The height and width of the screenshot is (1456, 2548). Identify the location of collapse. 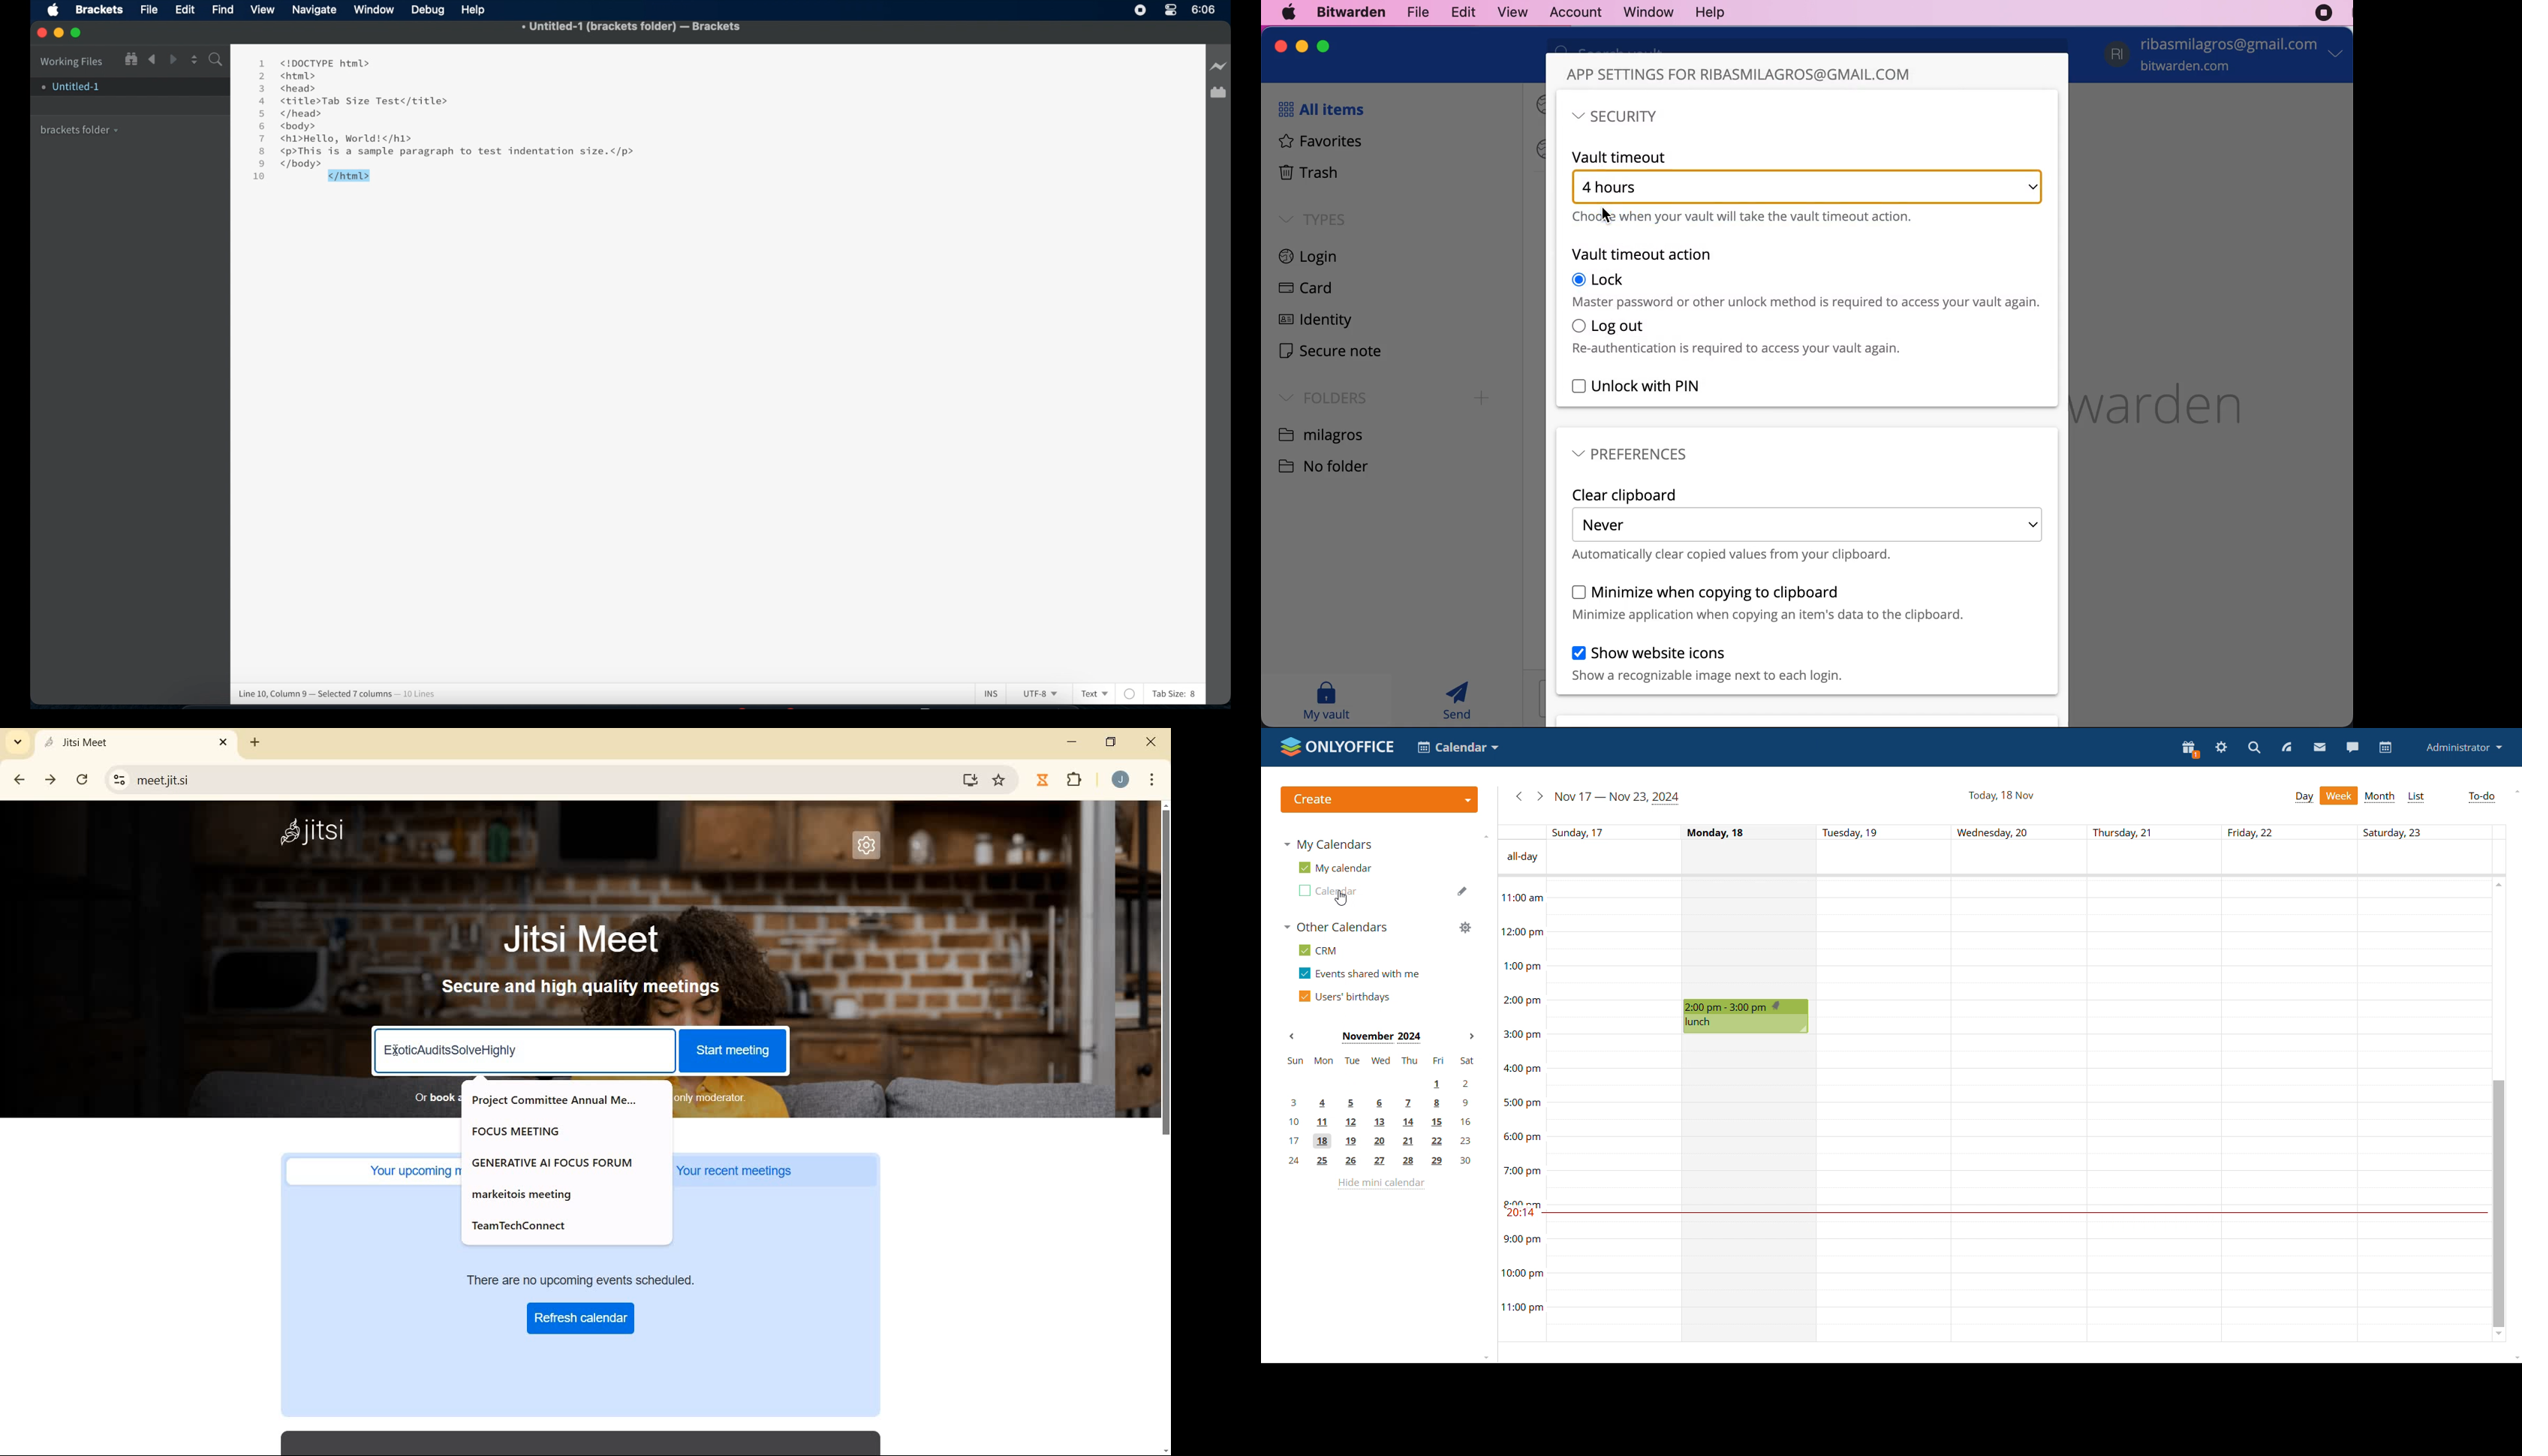
(1486, 837).